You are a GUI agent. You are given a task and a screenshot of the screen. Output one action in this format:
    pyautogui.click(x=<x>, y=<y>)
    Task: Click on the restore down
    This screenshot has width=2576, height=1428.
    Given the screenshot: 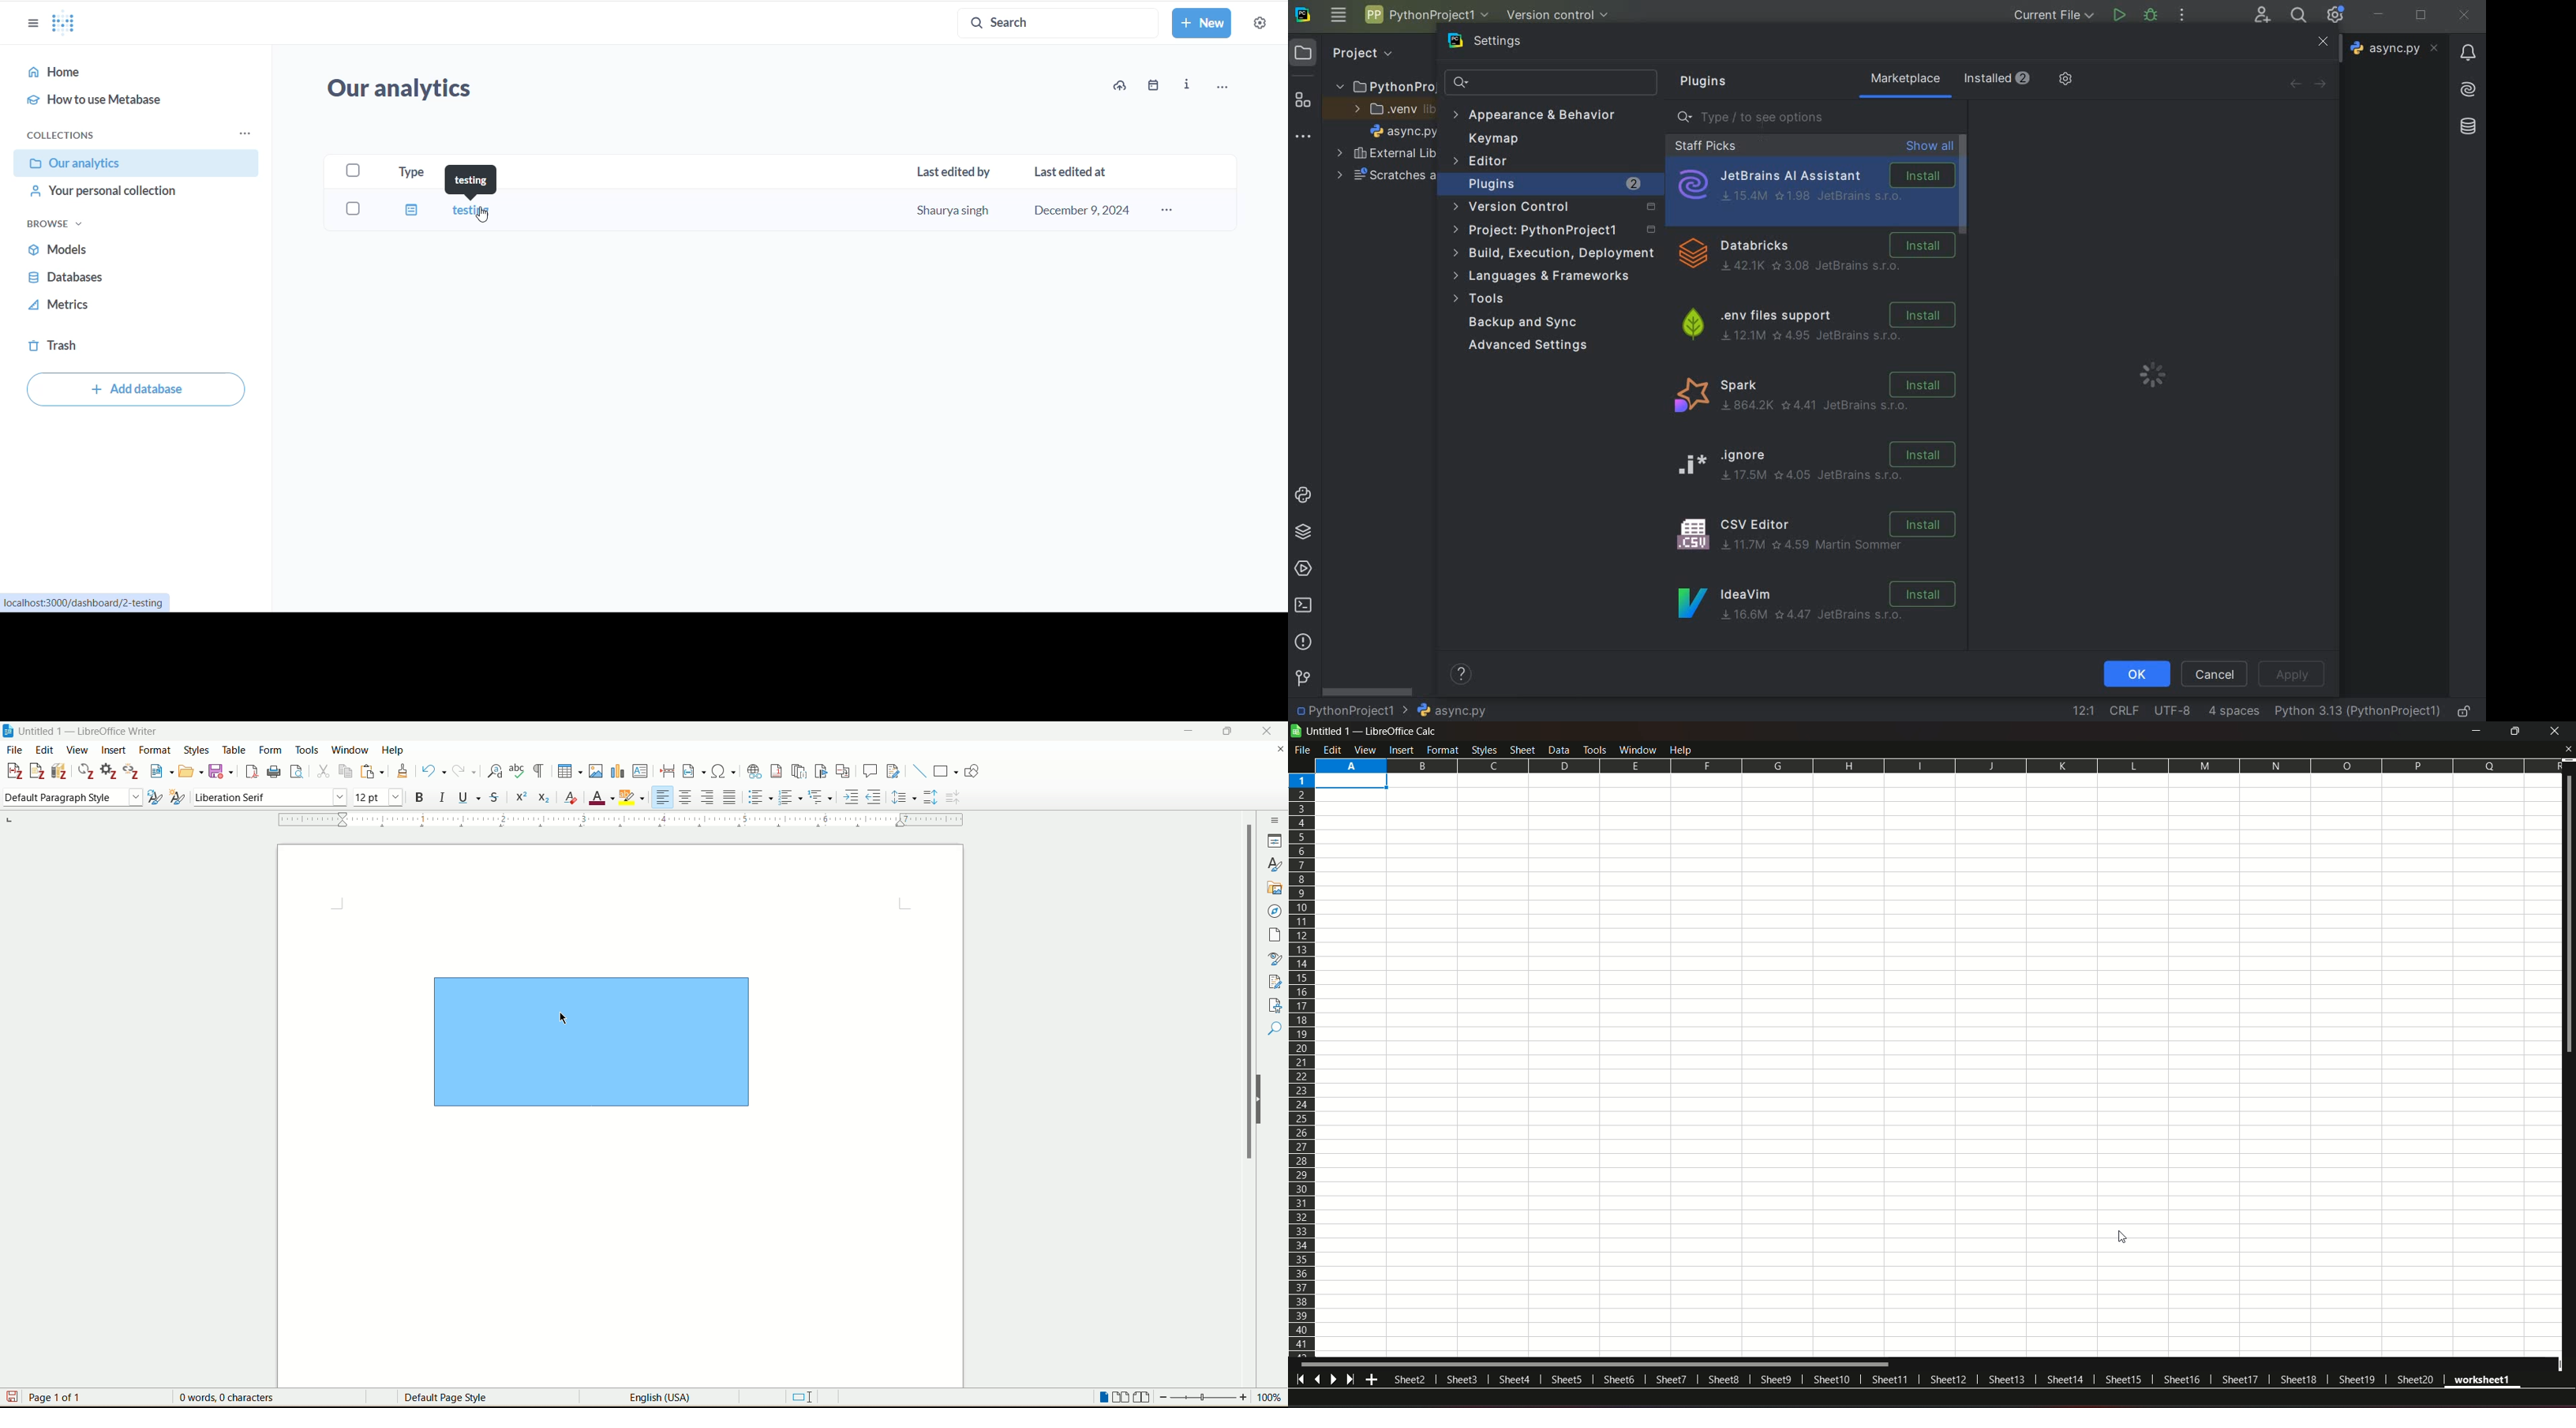 What is the action you would take?
    pyautogui.click(x=2422, y=16)
    